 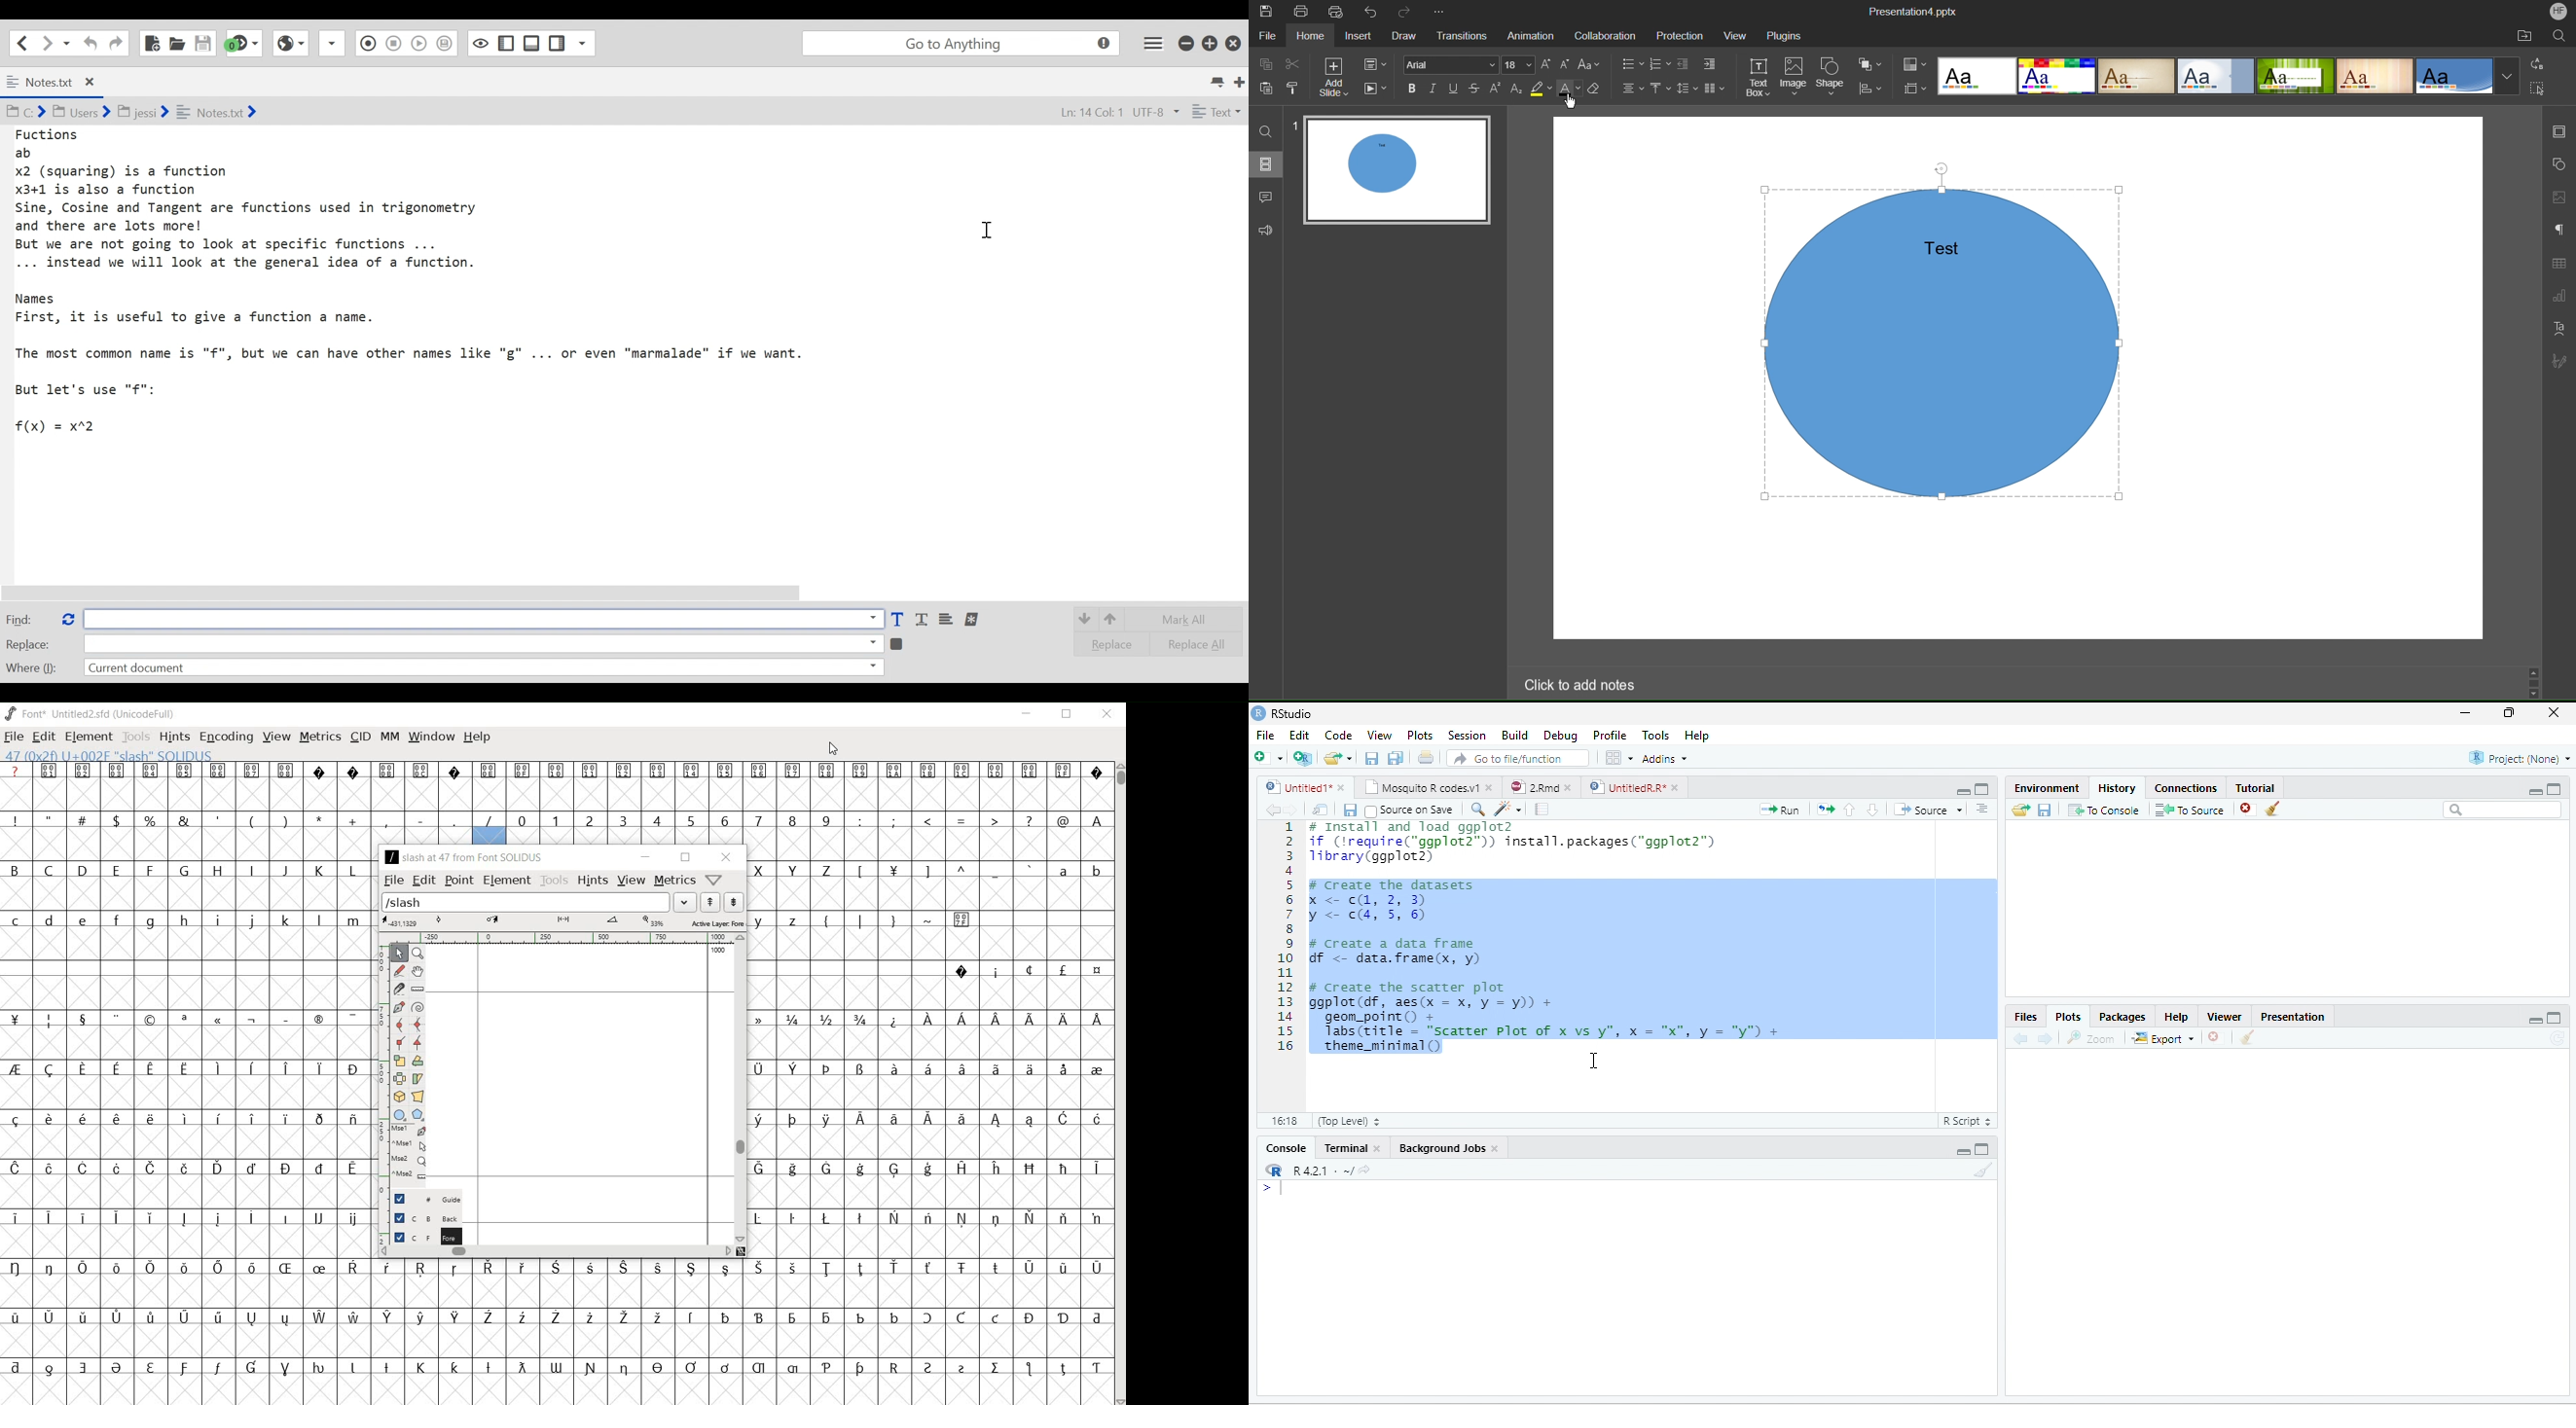 What do you see at coordinates (1969, 1121) in the screenshot?
I see `R Script` at bounding box center [1969, 1121].